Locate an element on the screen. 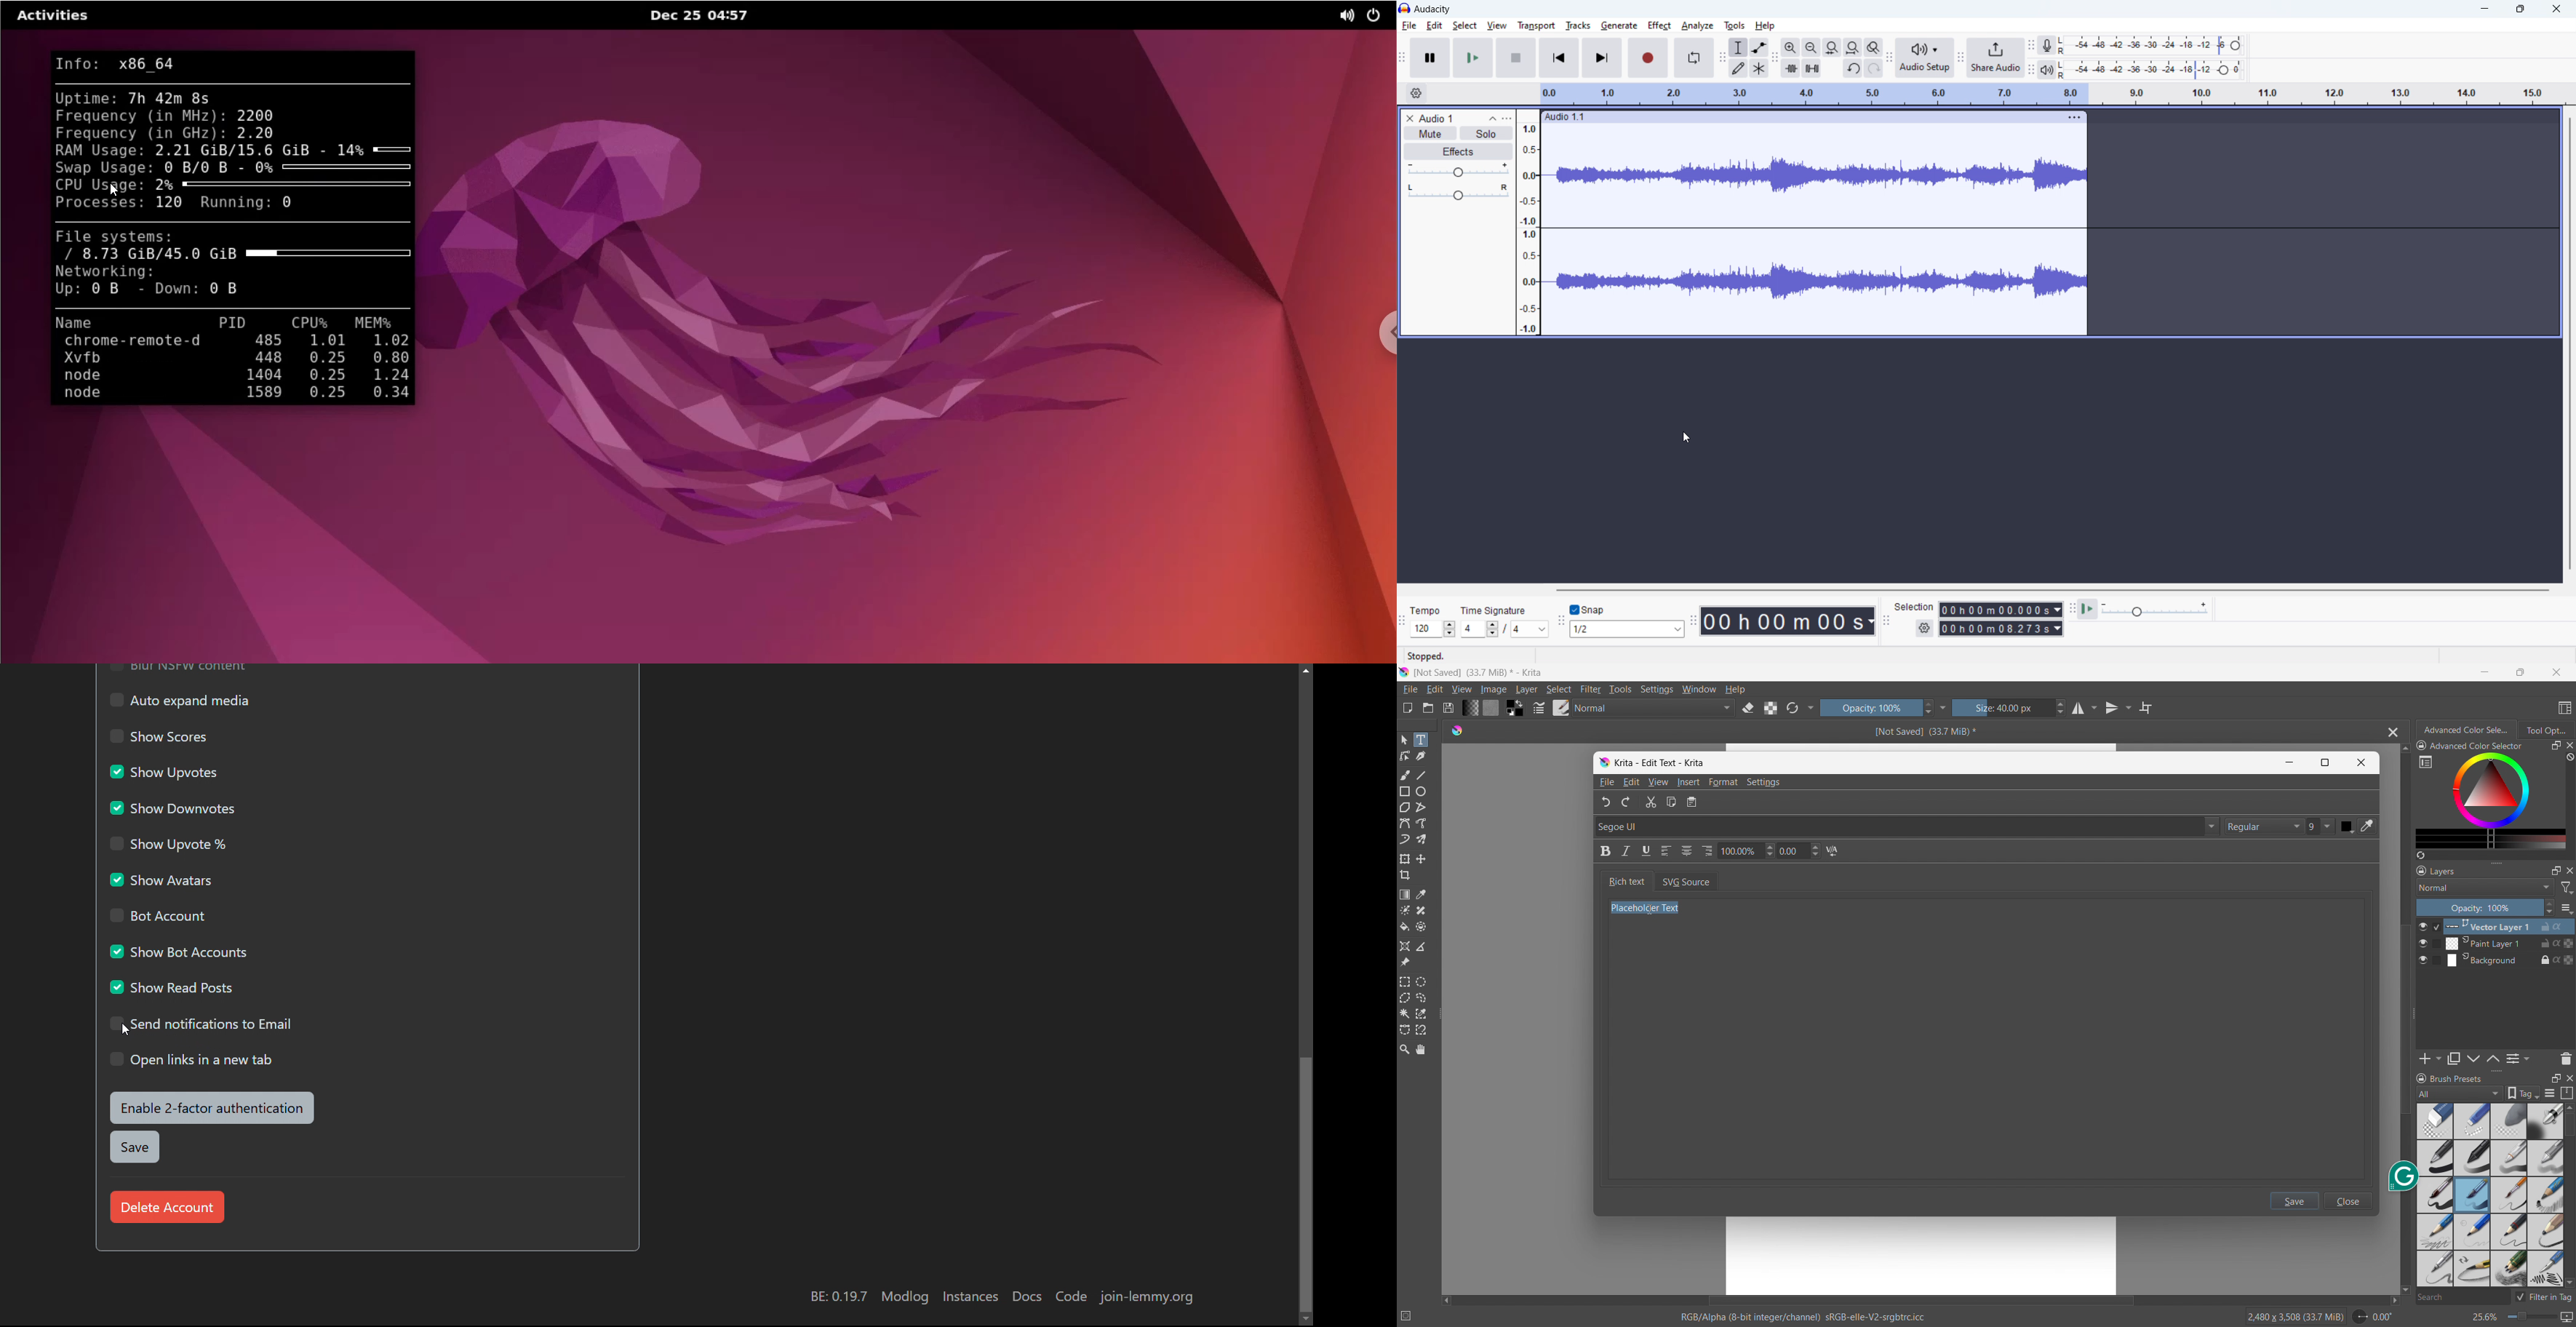 The height and width of the screenshot is (1344, 2576). track options is located at coordinates (2074, 117).